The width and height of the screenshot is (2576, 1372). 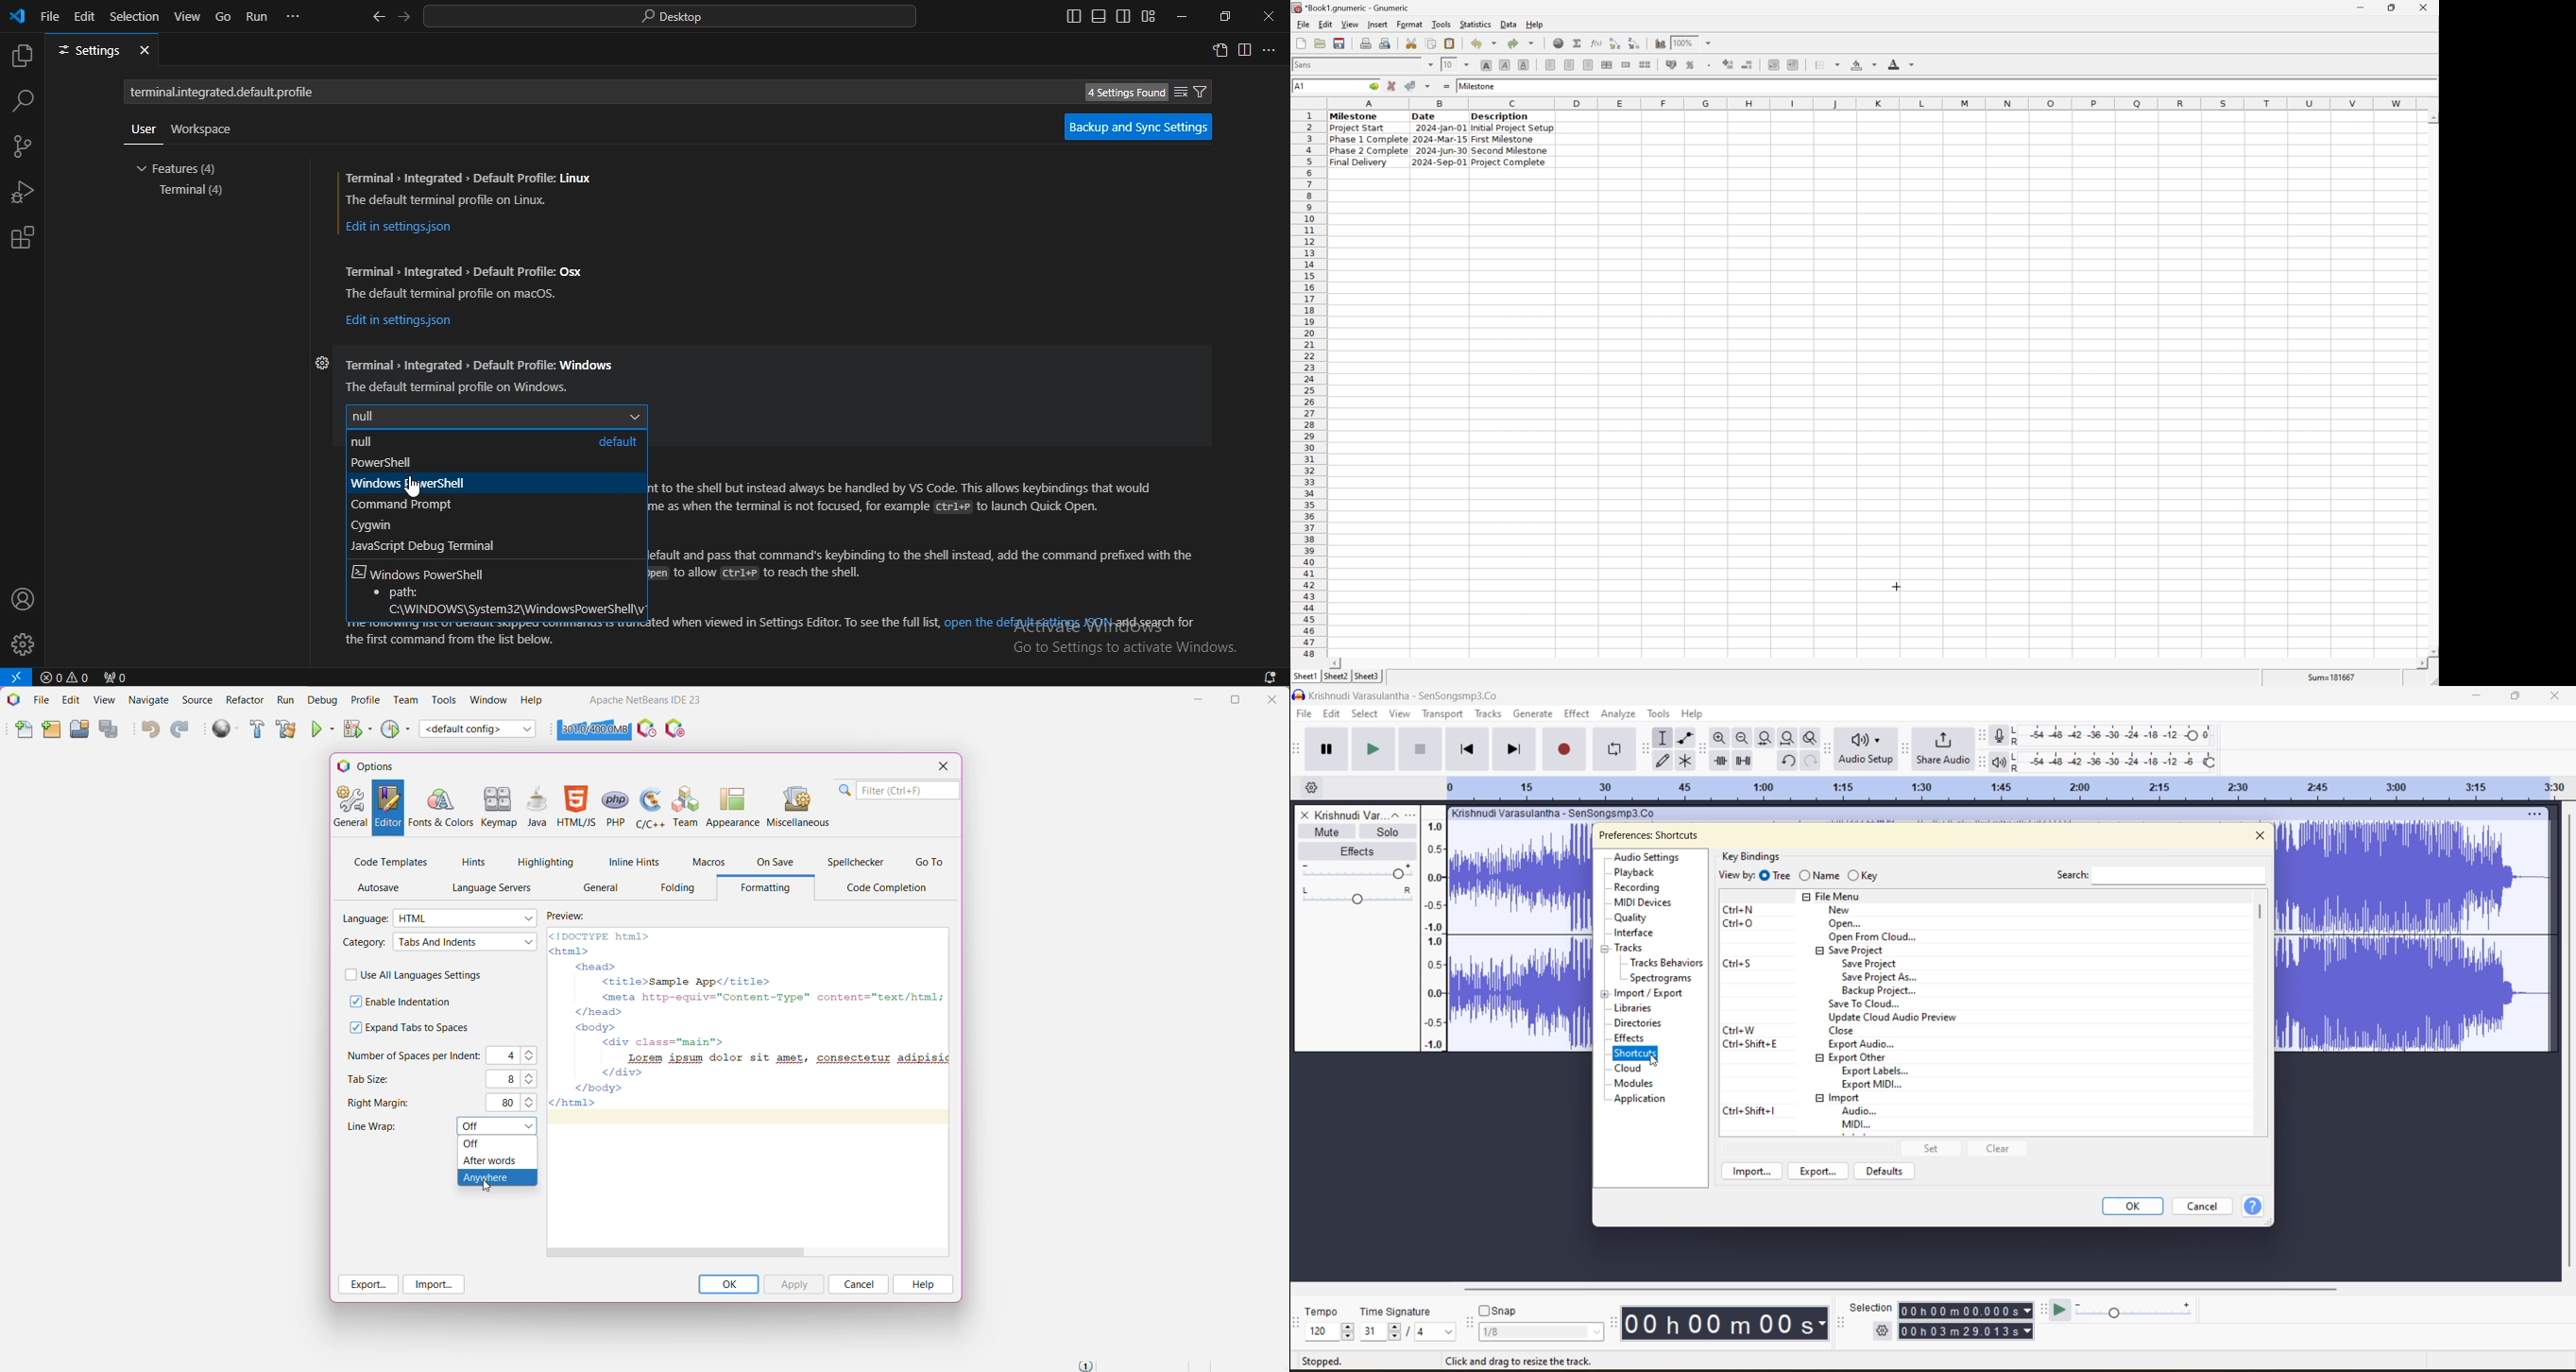 What do you see at coordinates (1935, 1149) in the screenshot?
I see `set` at bounding box center [1935, 1149].